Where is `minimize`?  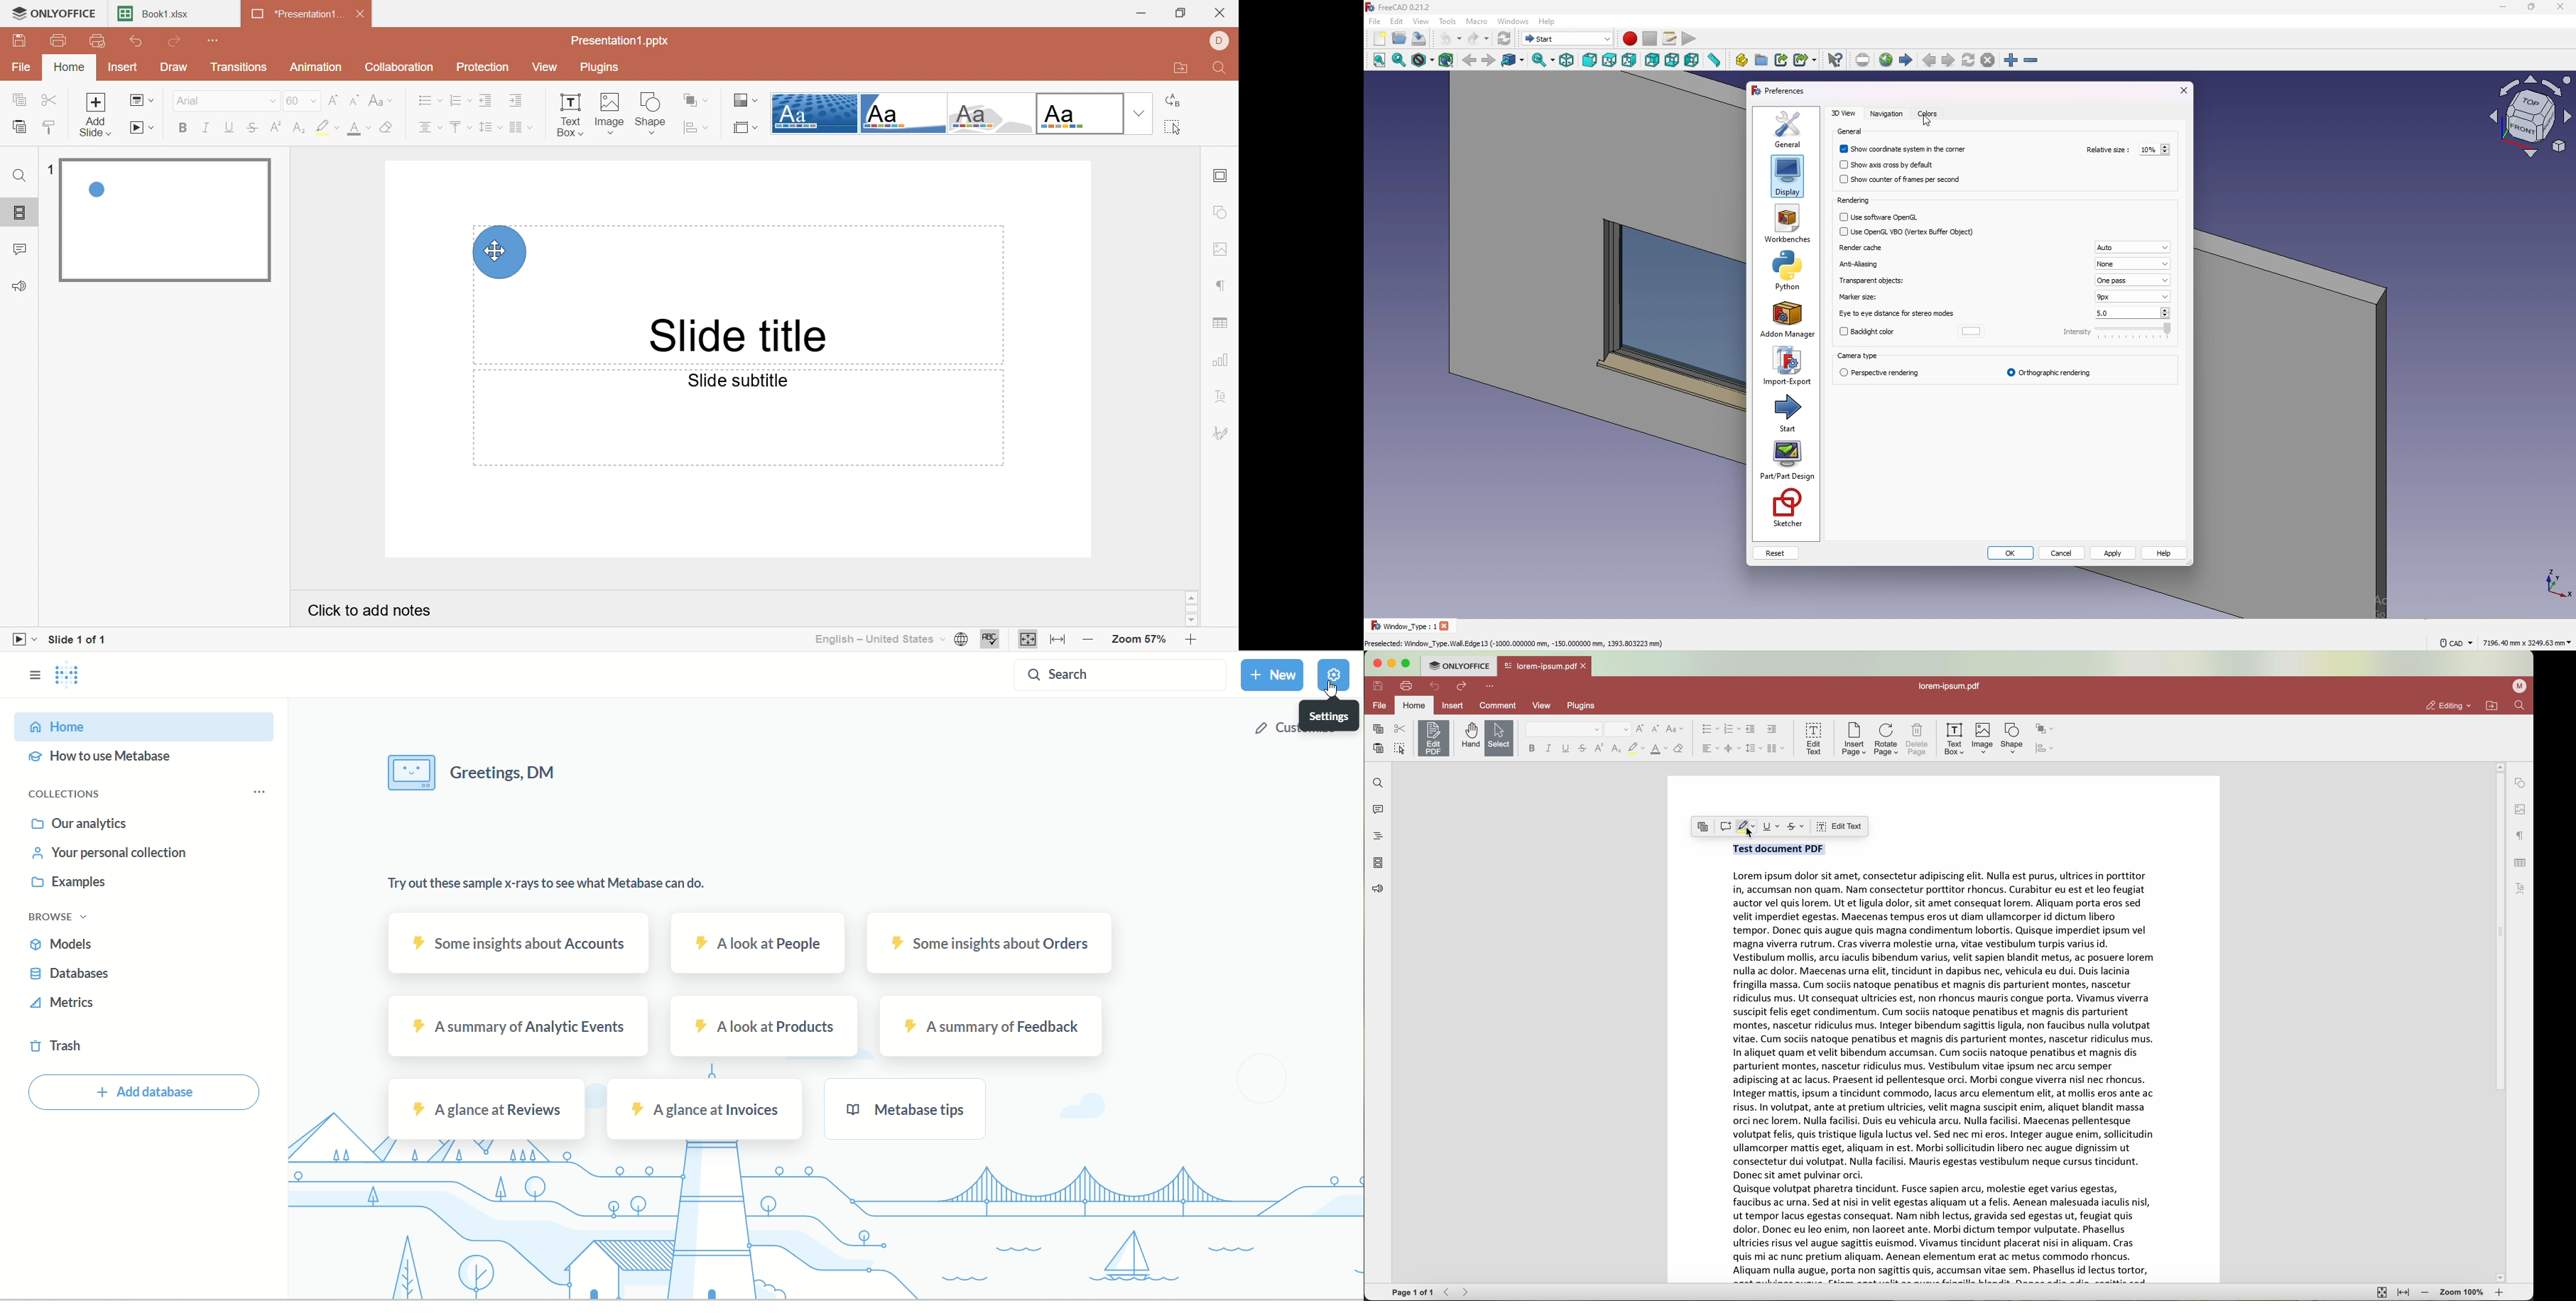
minimize is located at coordinates (2500, 8).